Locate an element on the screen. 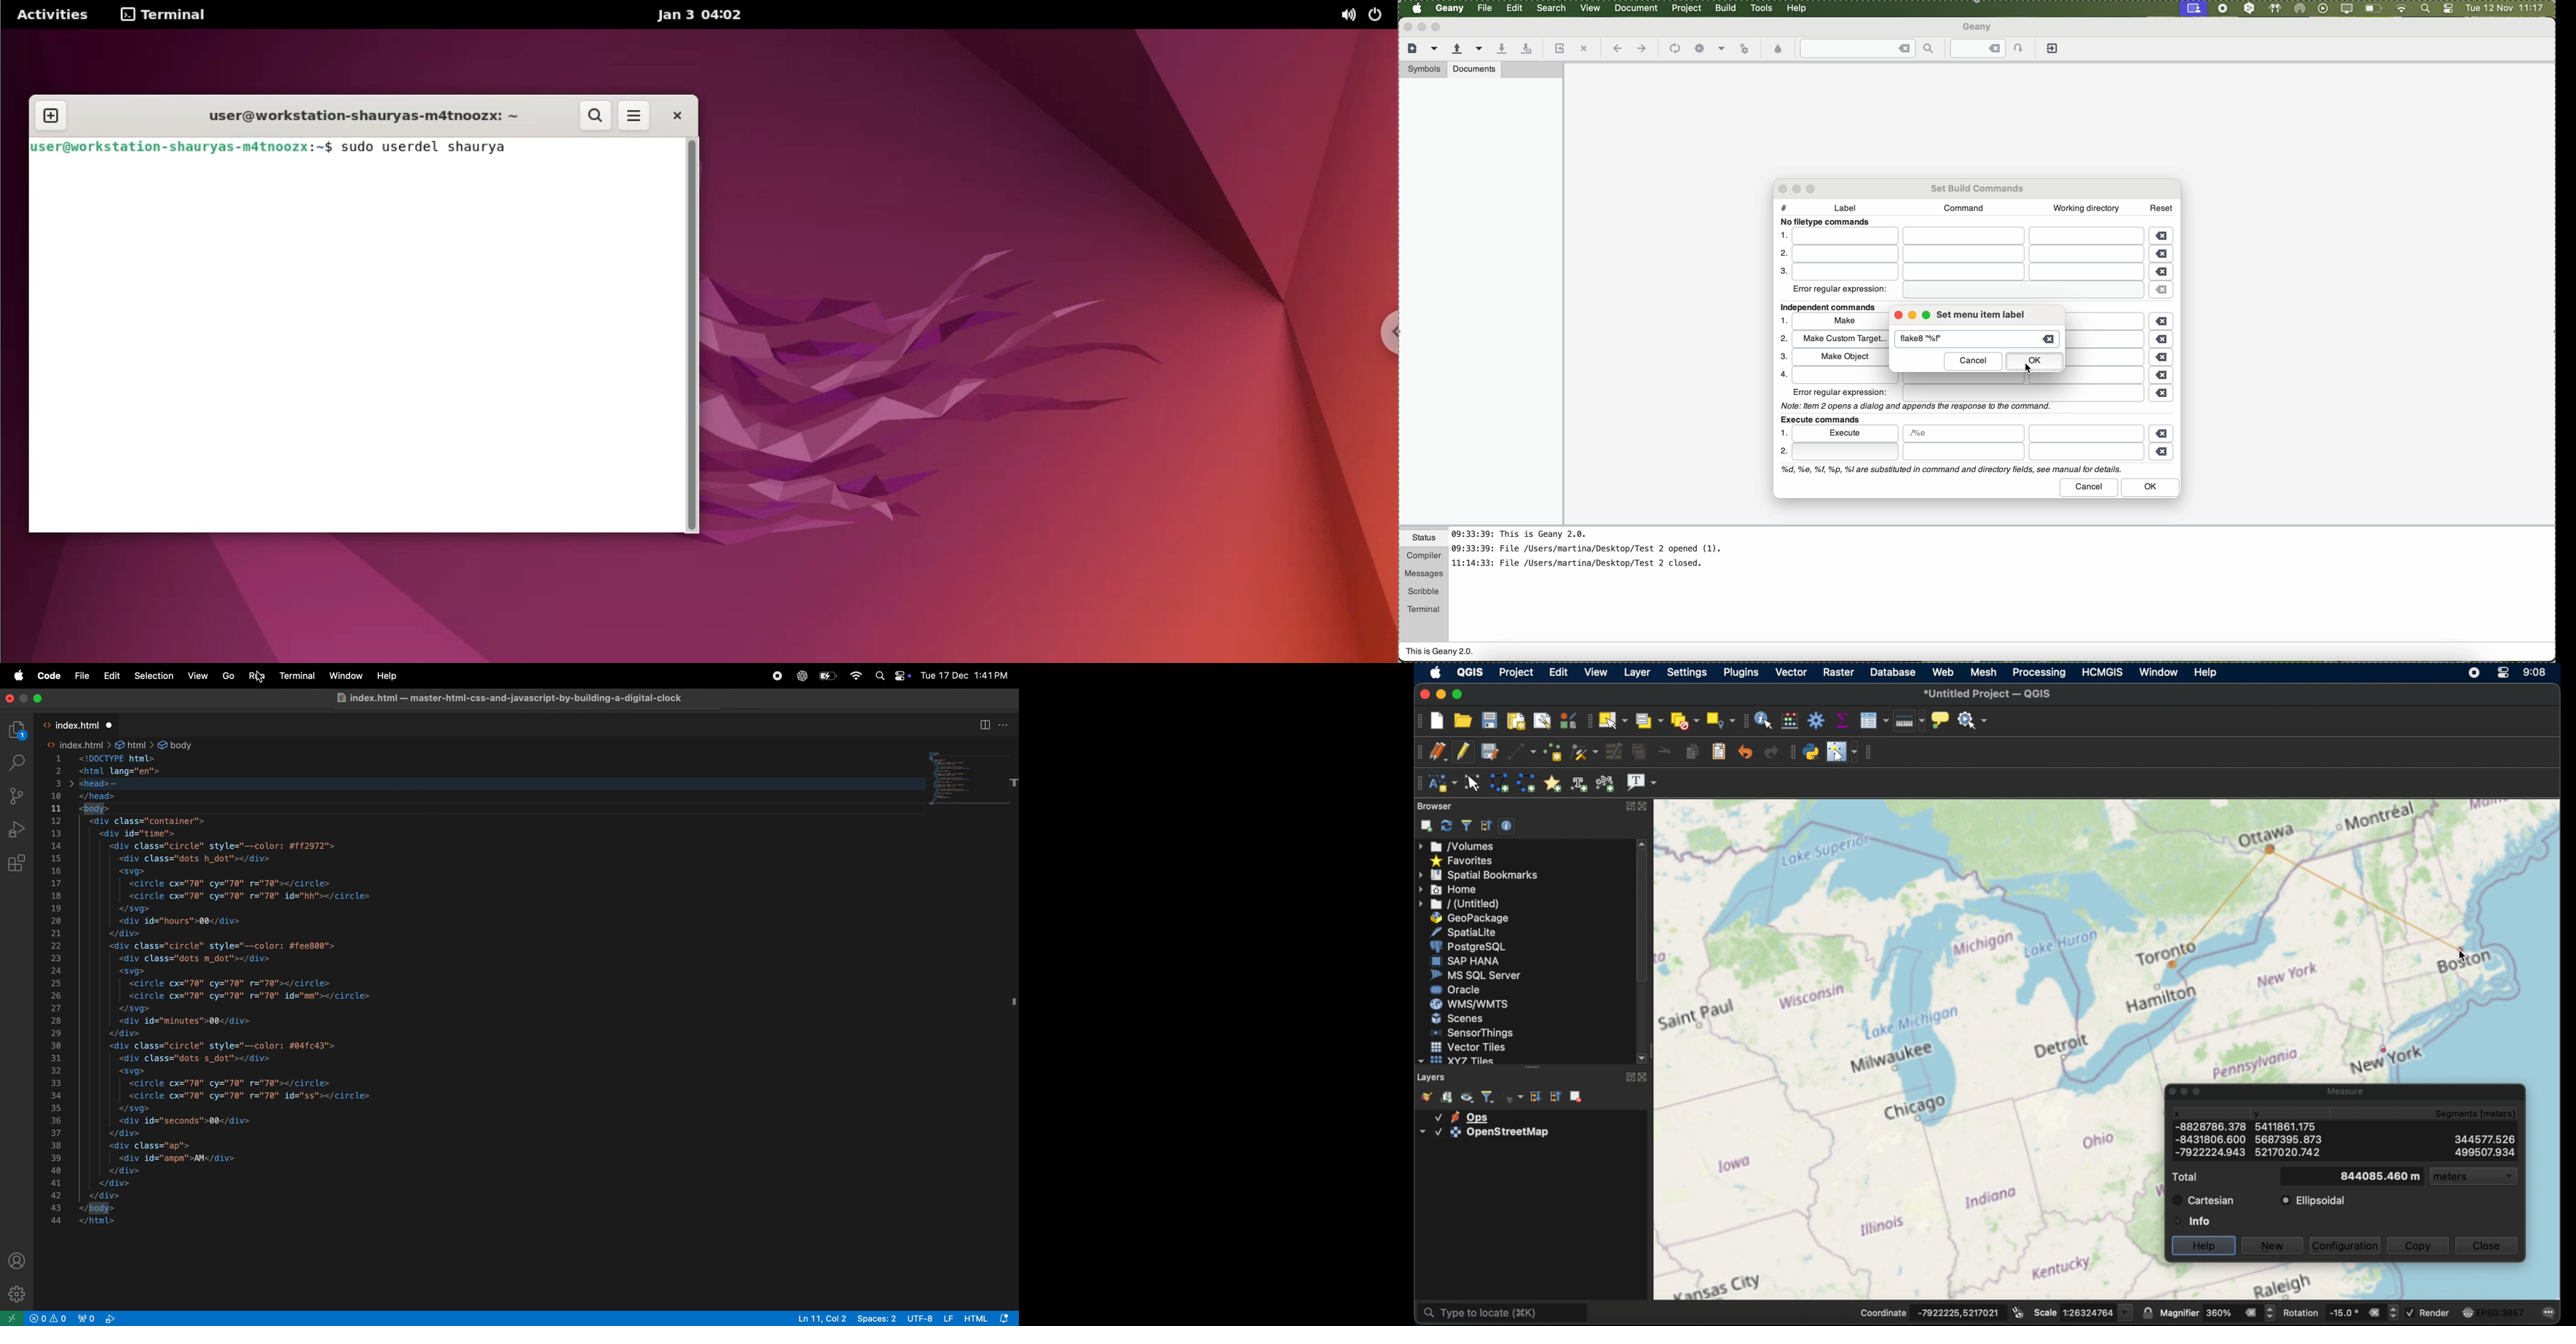 This screenshot has height=1344, width=2576. execute commands is located at coordinates (1819, 418).